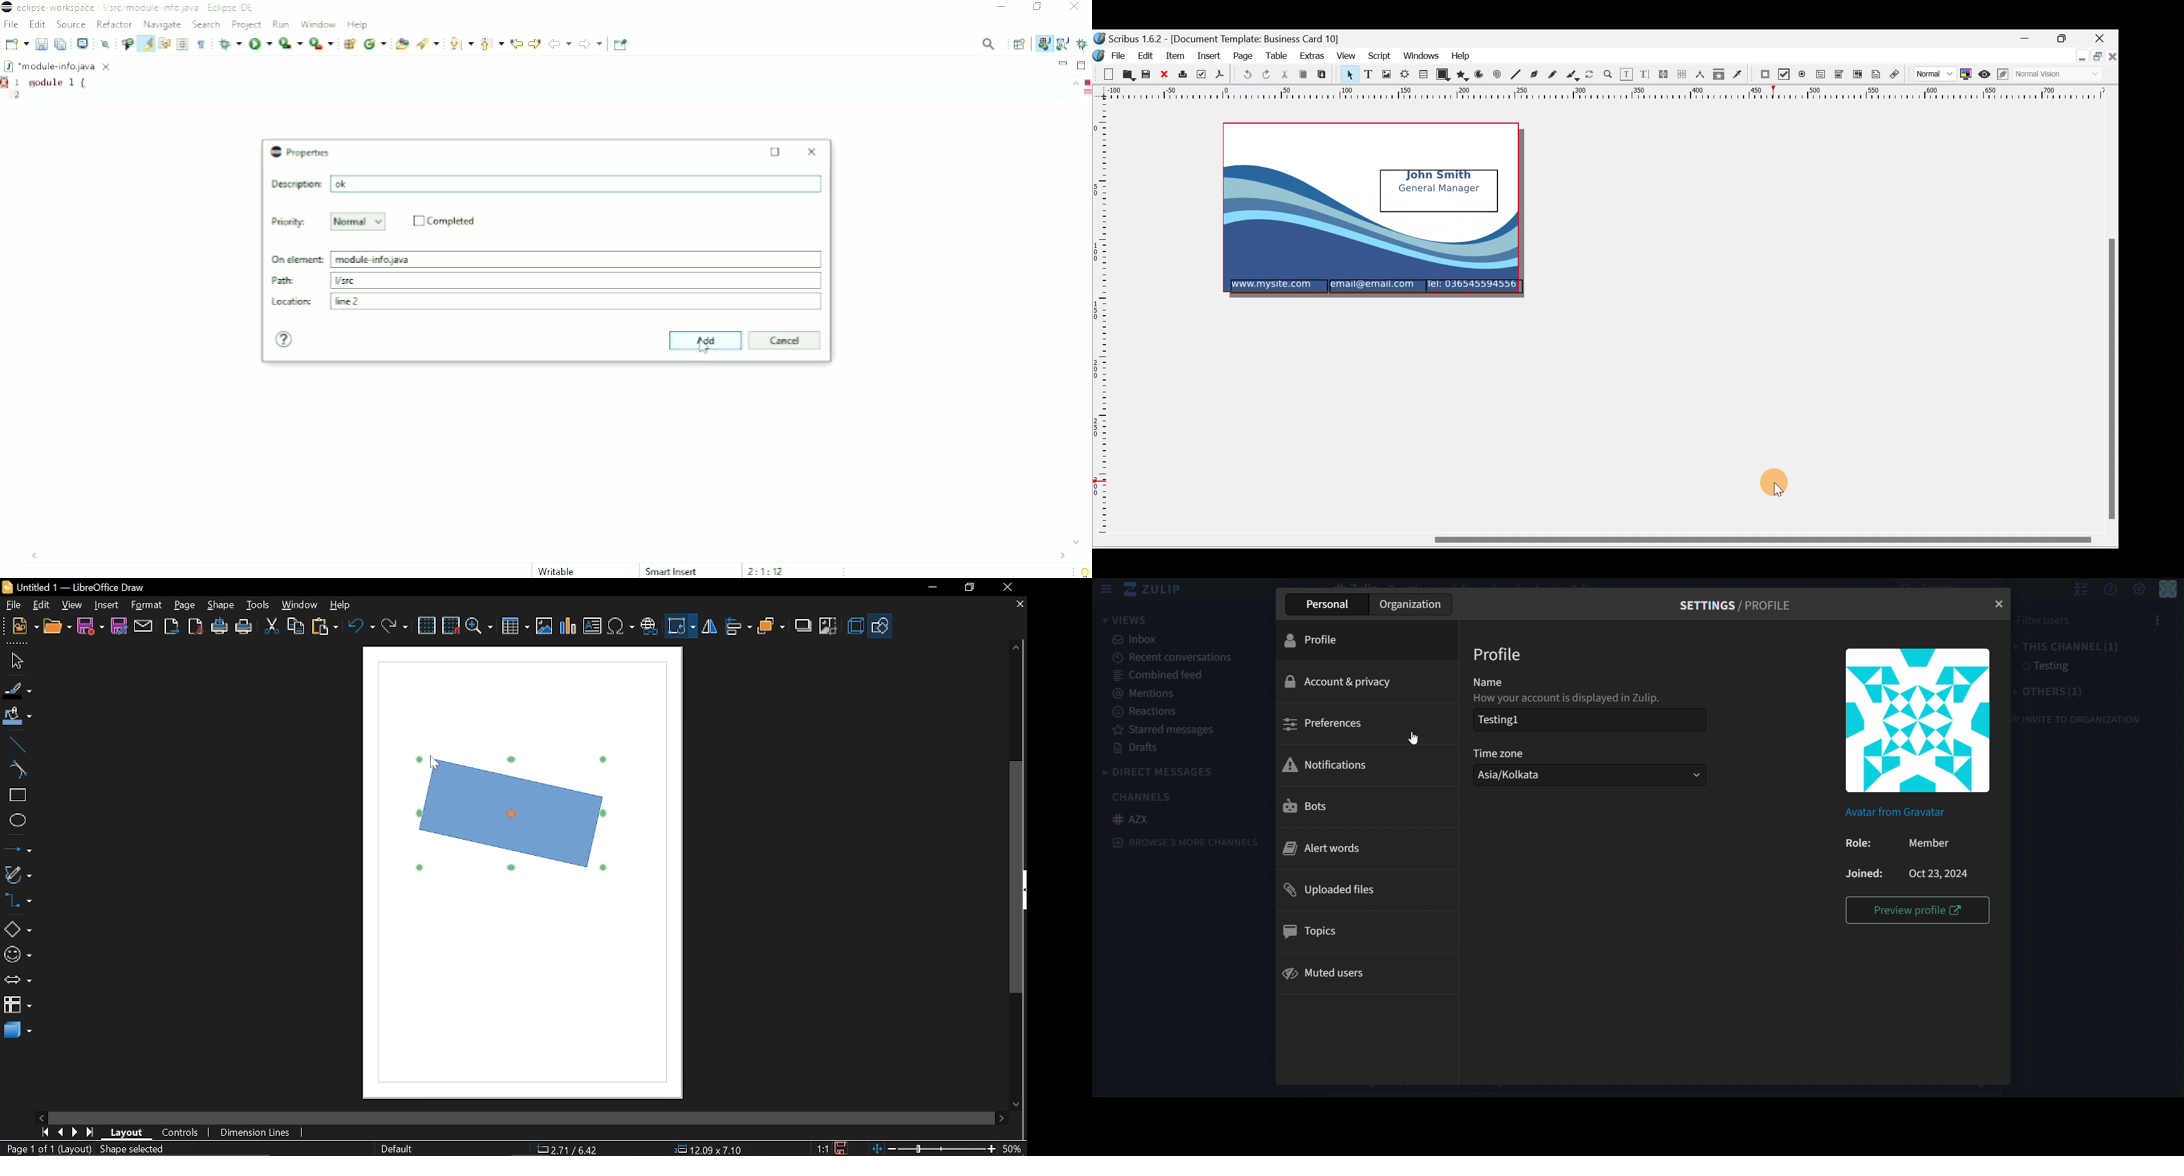 The width and height of the screenshot is (2184, 1176). I want to click on uploaded files, so click(1333, 887).